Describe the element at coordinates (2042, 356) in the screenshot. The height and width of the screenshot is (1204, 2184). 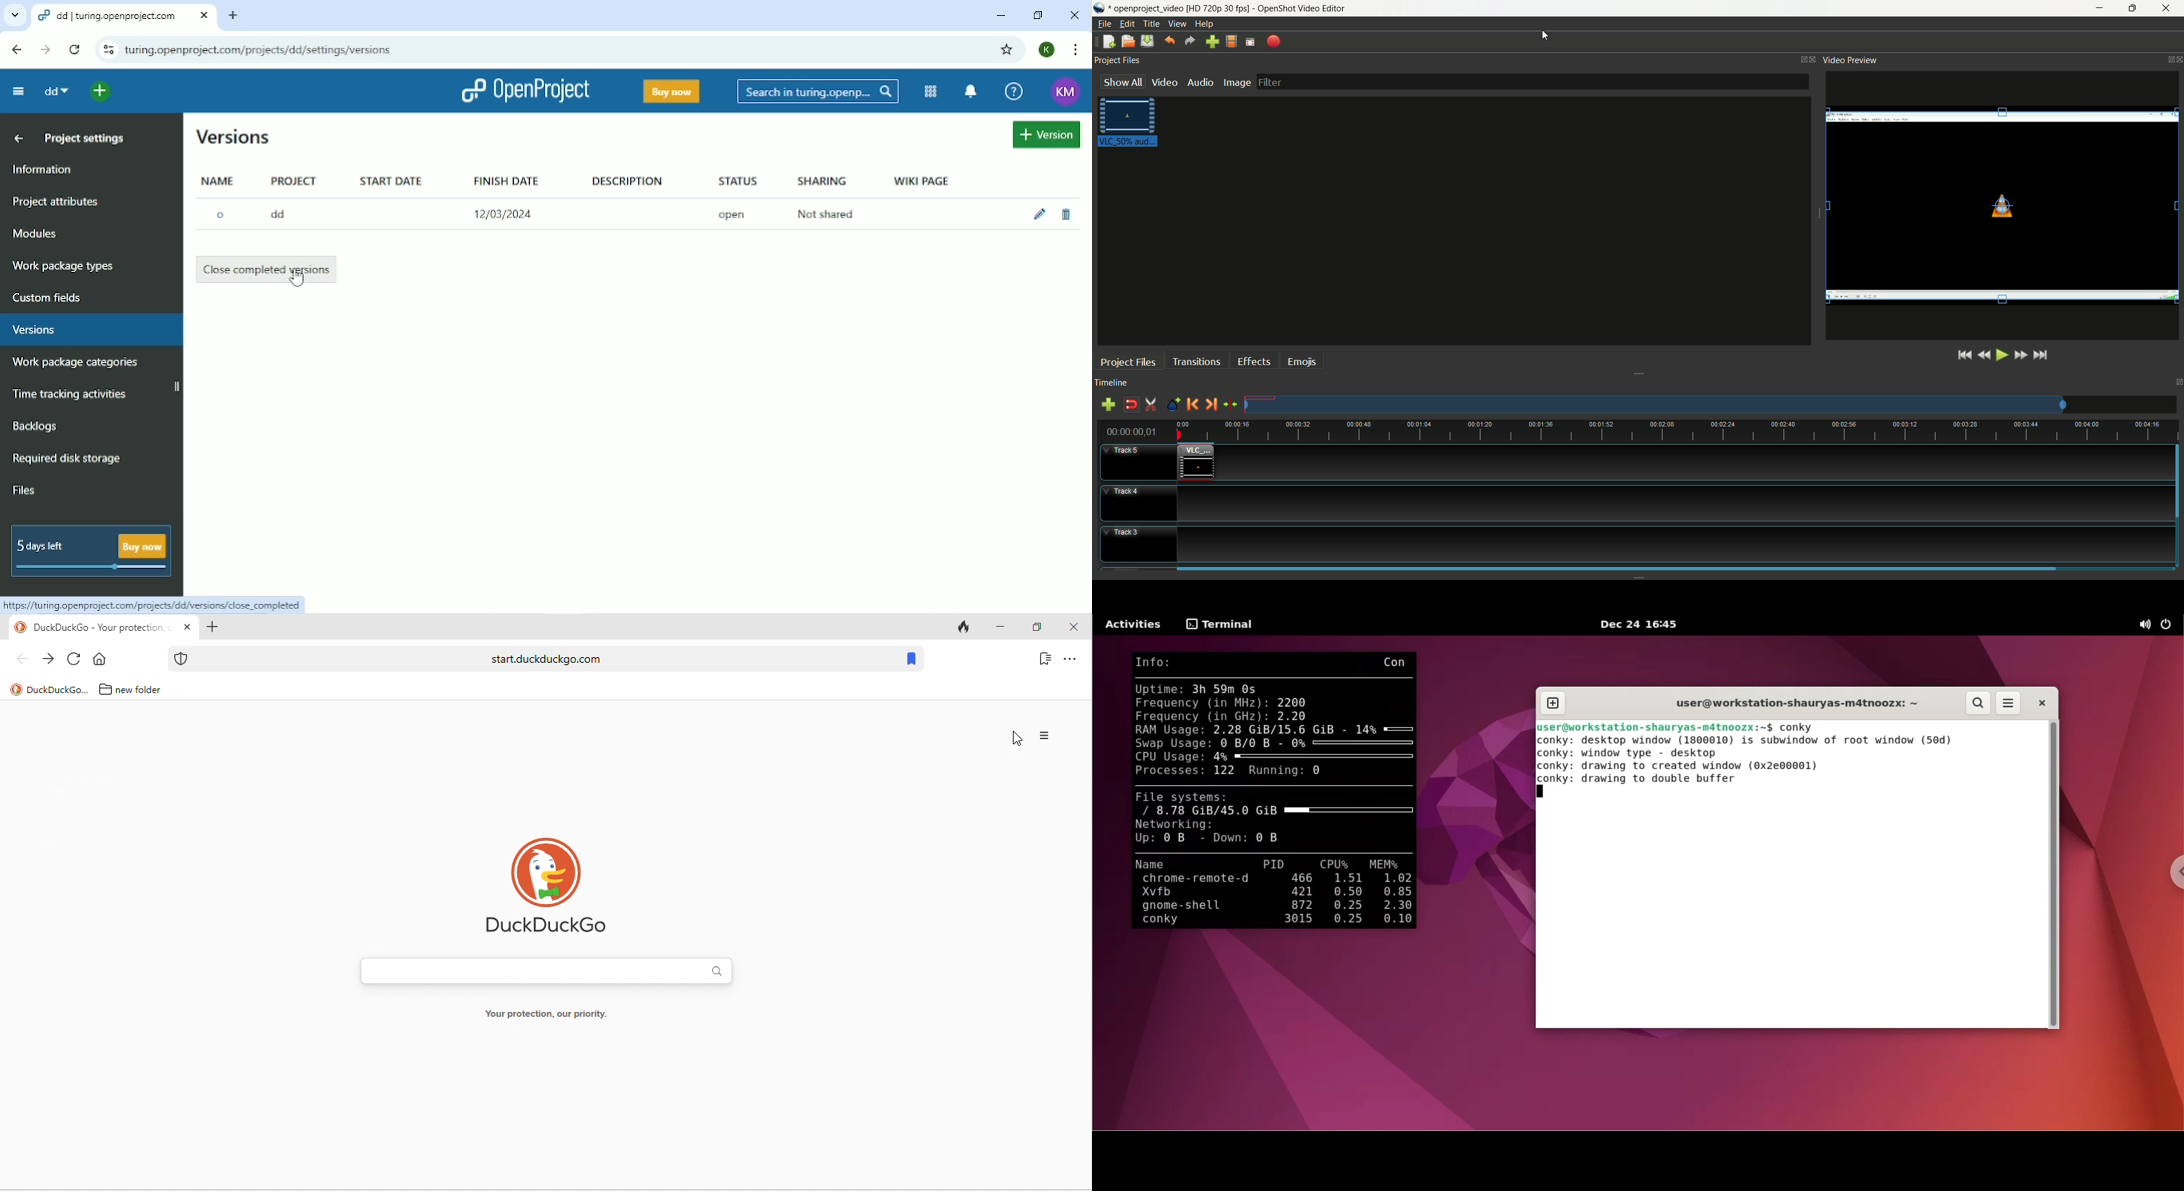
I see `jump to the end` at that location.